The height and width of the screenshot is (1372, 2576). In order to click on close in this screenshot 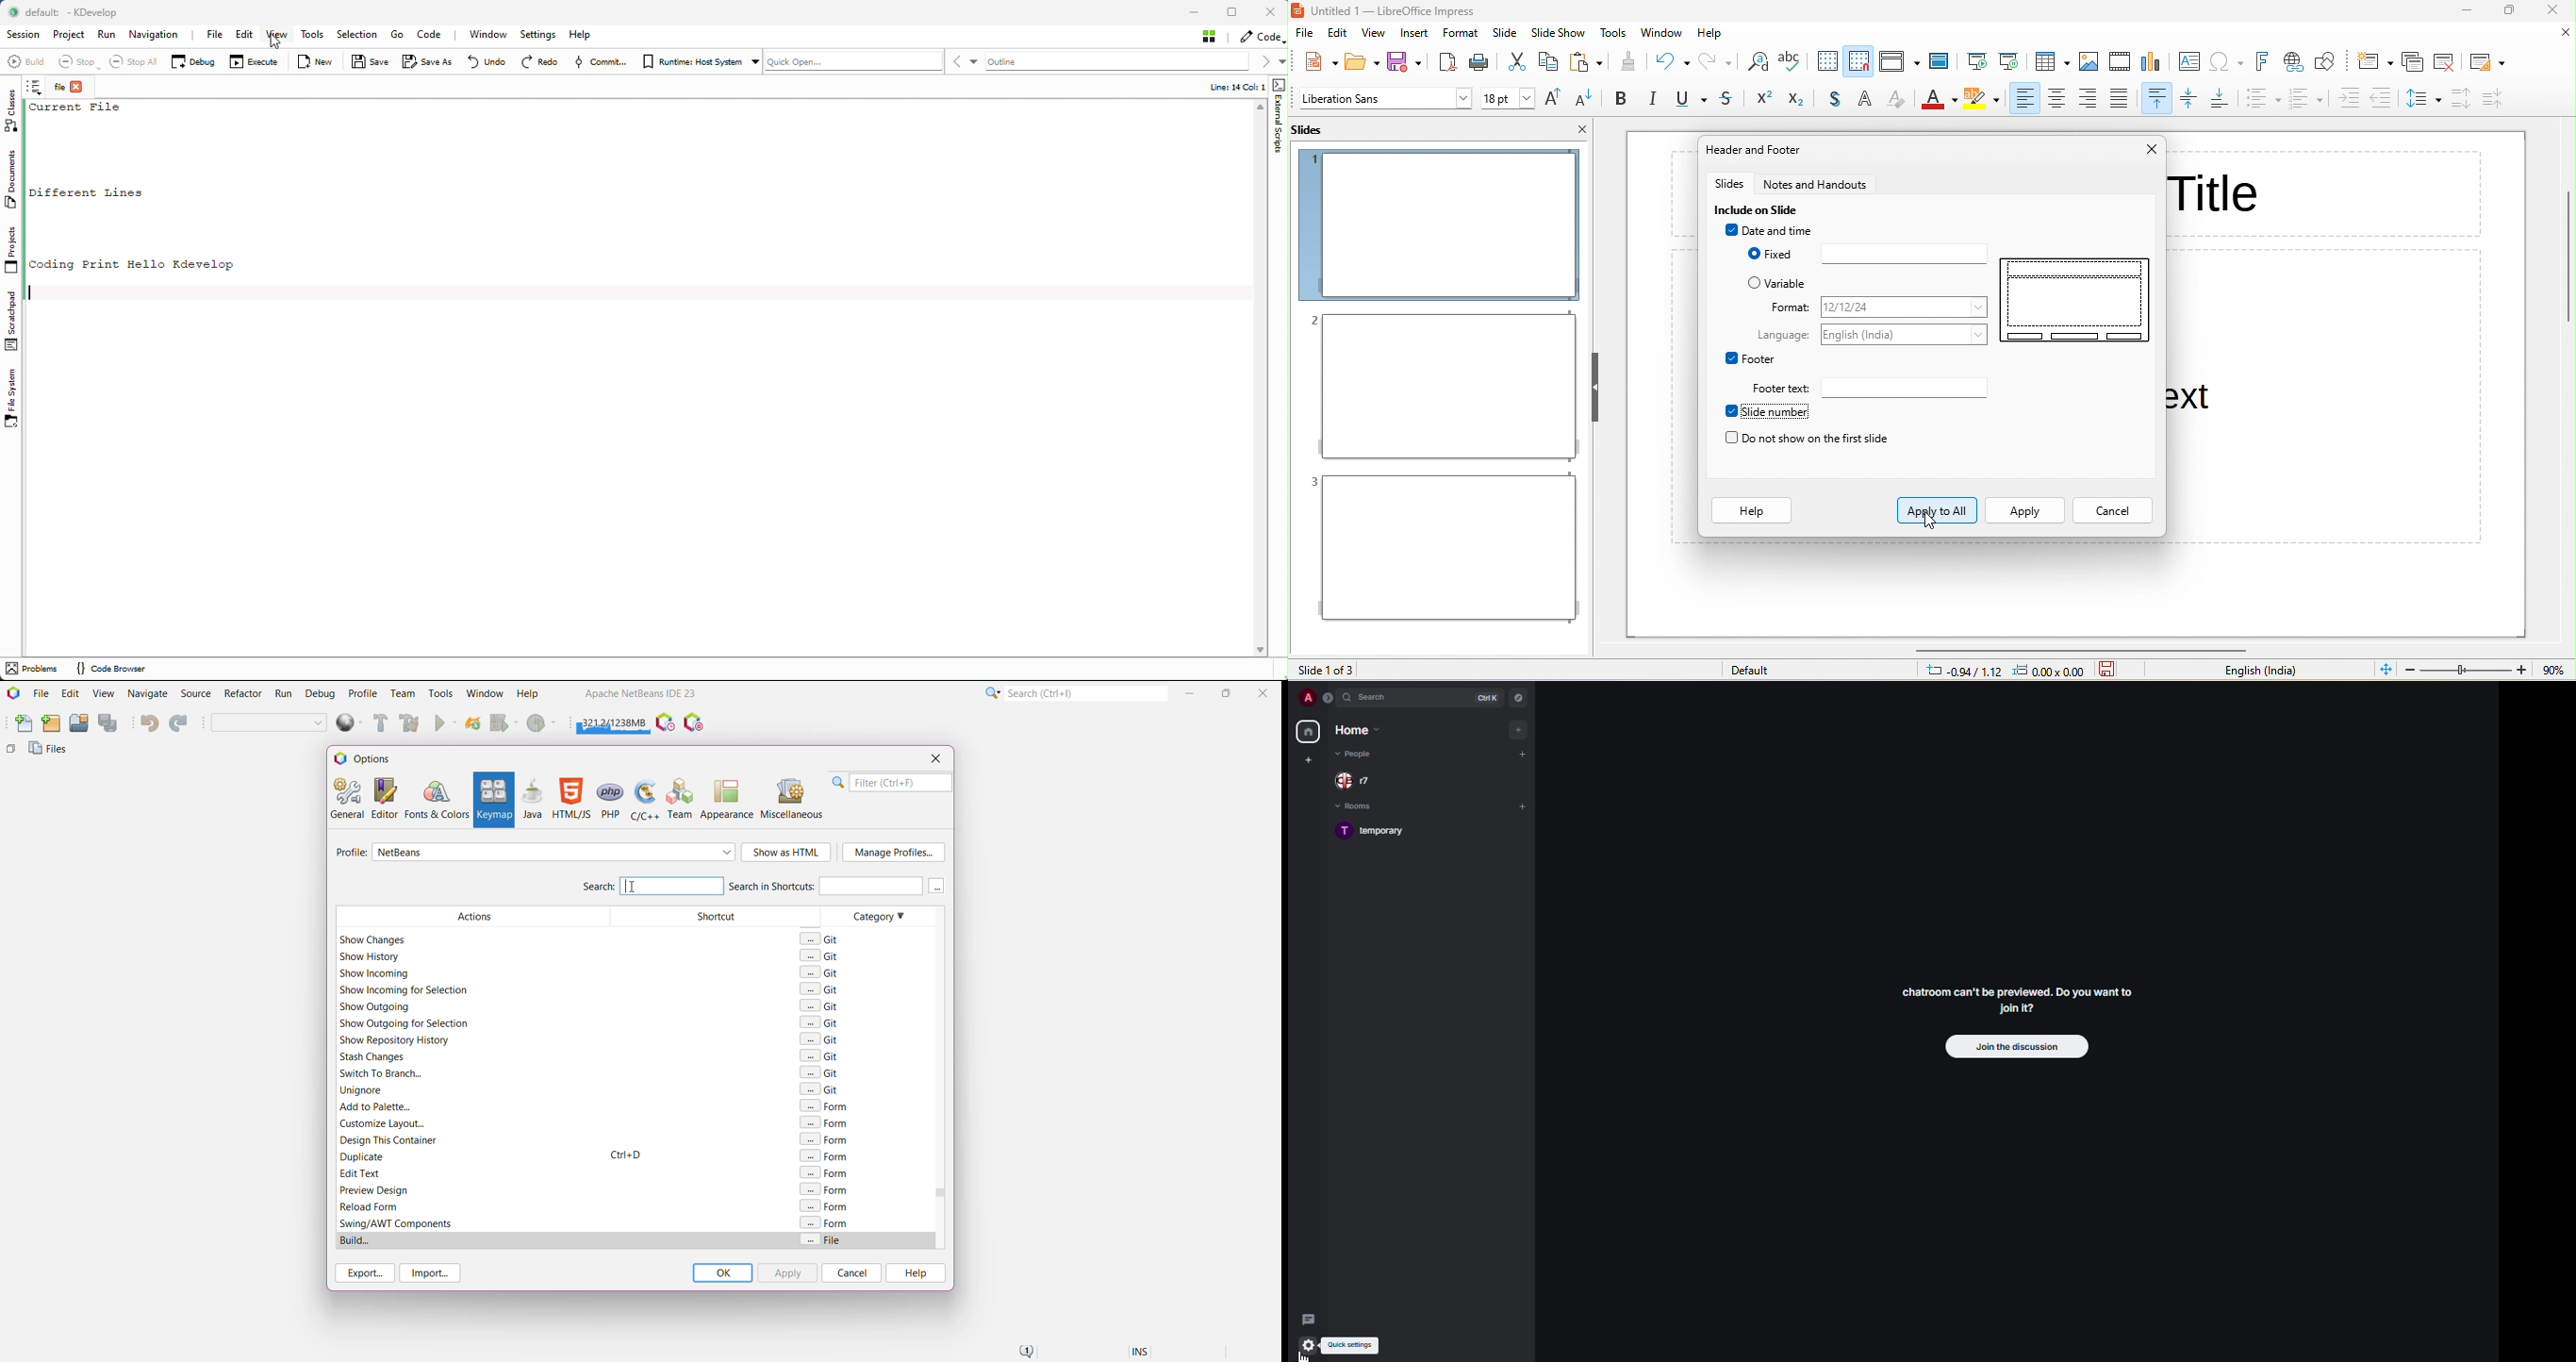, I will do `click(2551, 11)`.